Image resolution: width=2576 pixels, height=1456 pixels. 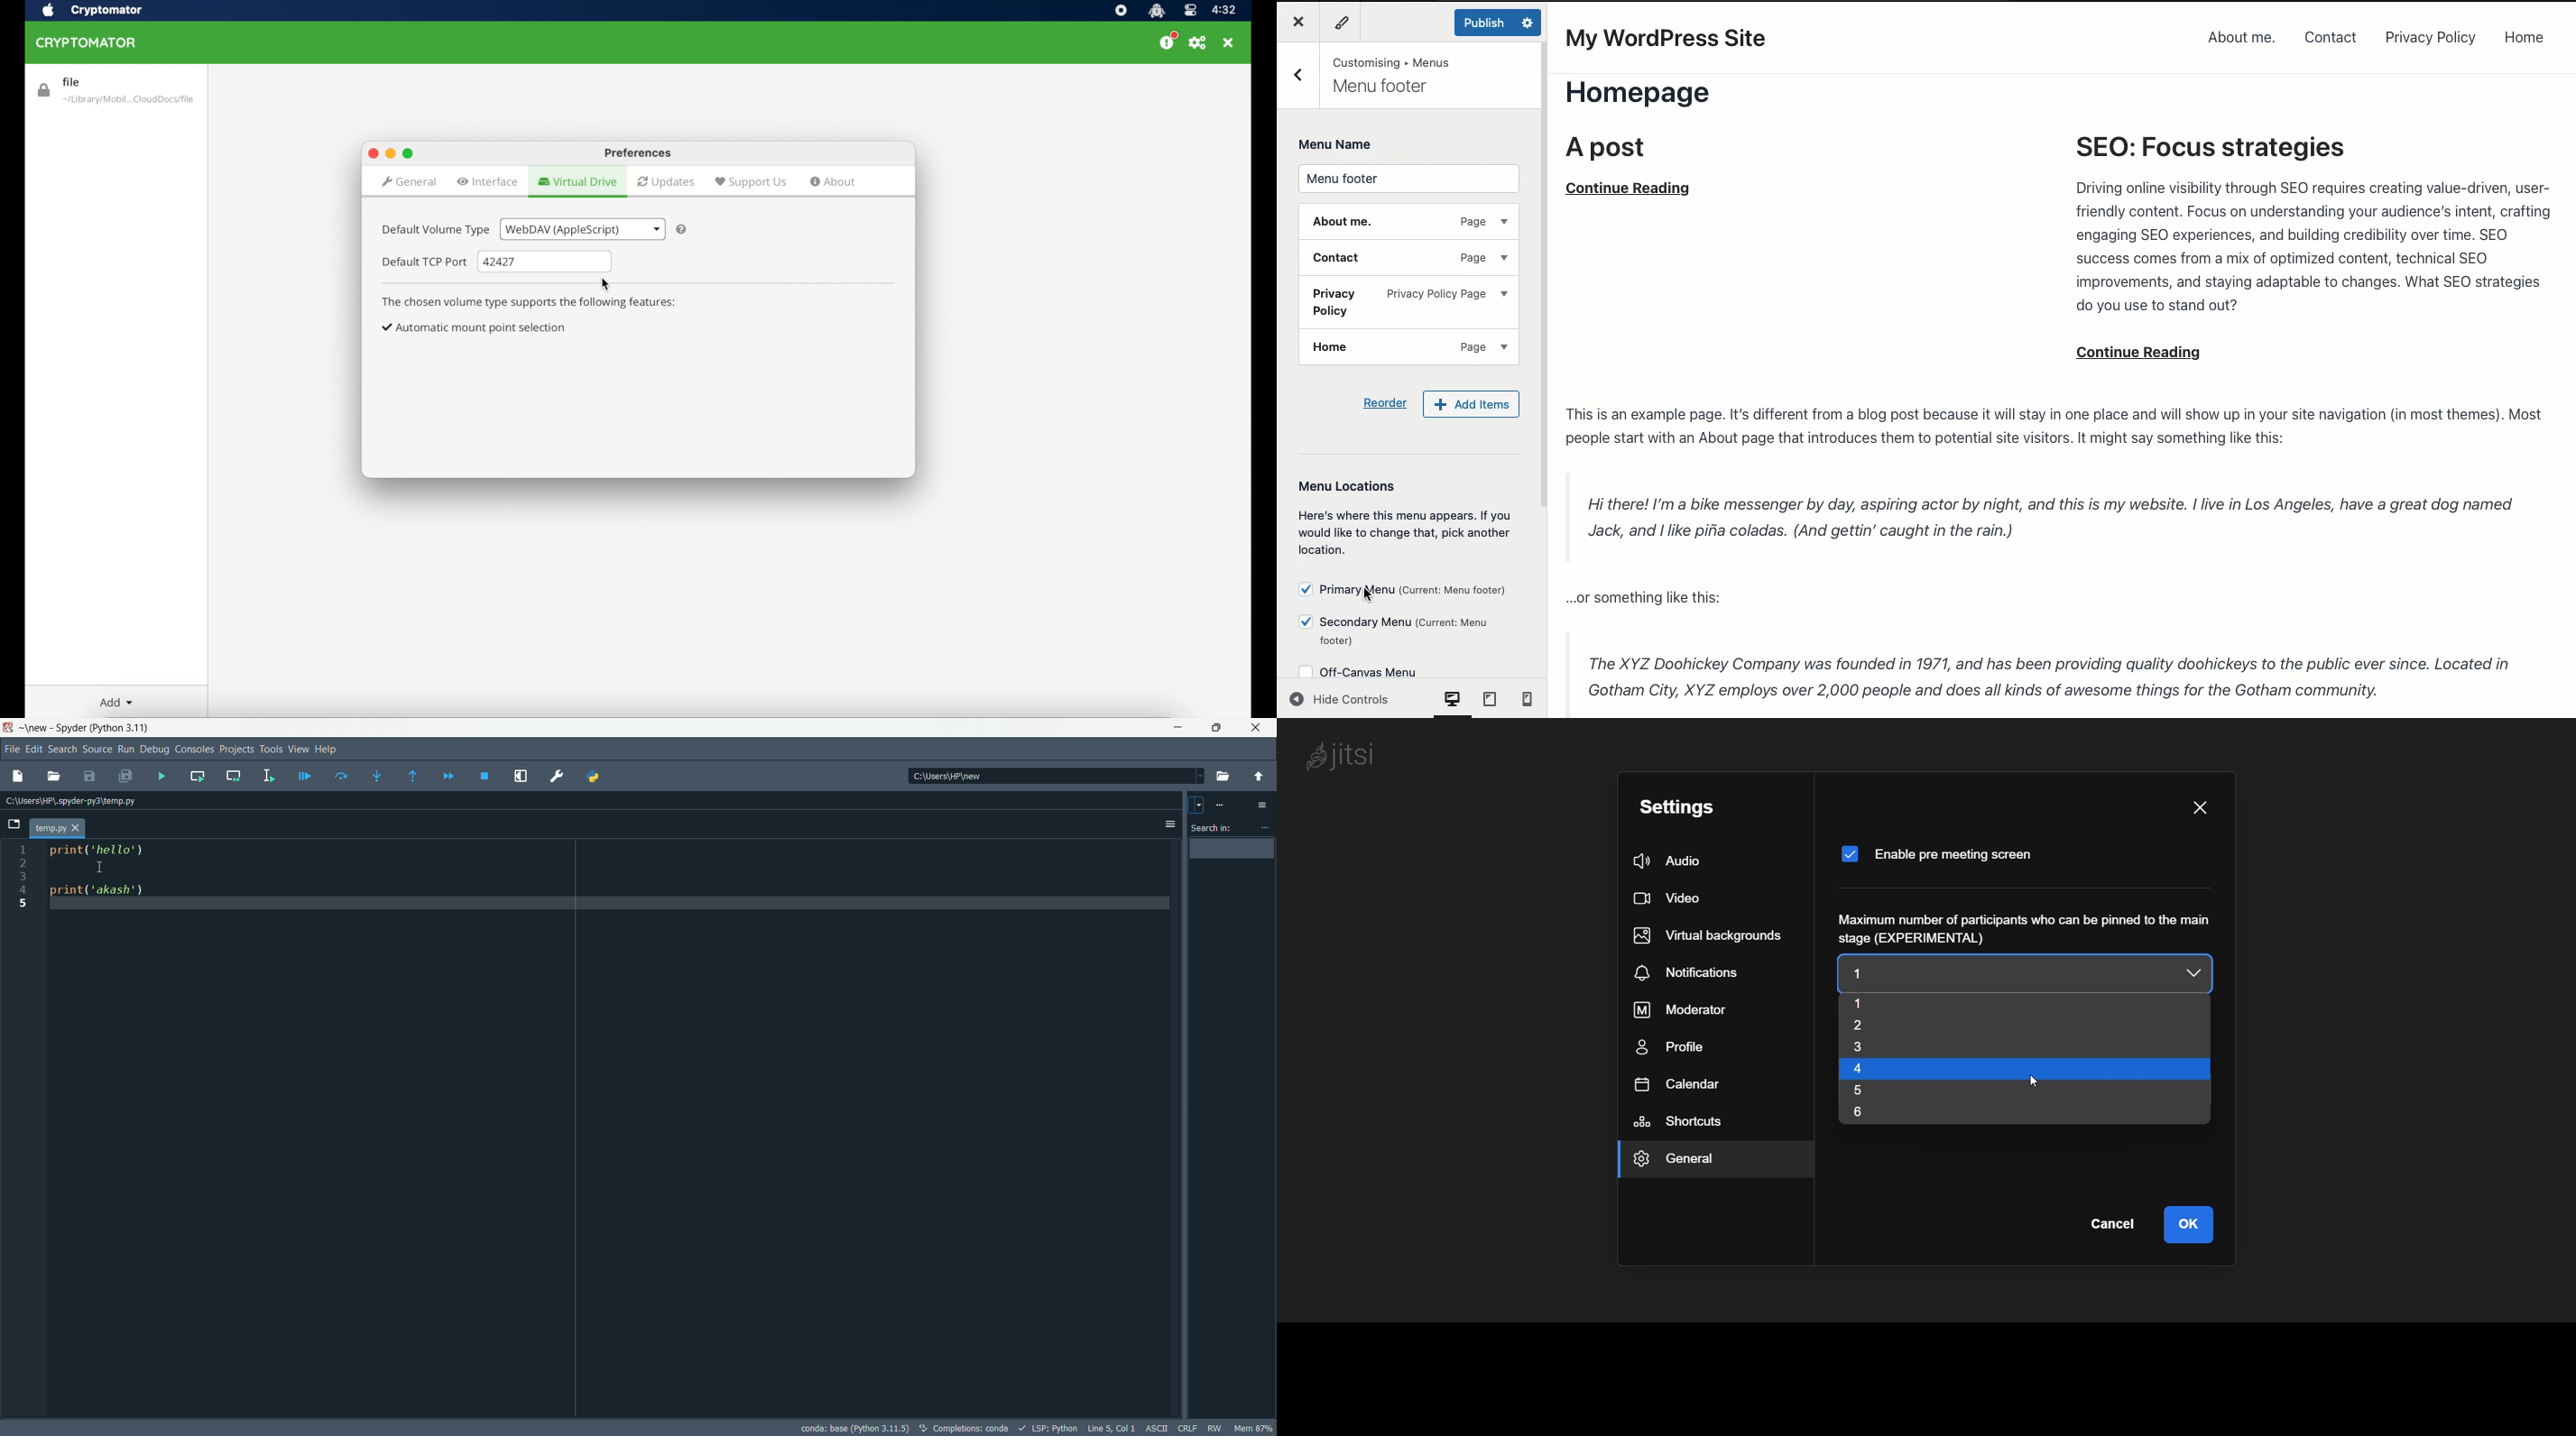 What do you see at coordinates (1679, 807) in the screenshot?
I see `setting` at bounding box center [1679, 807].